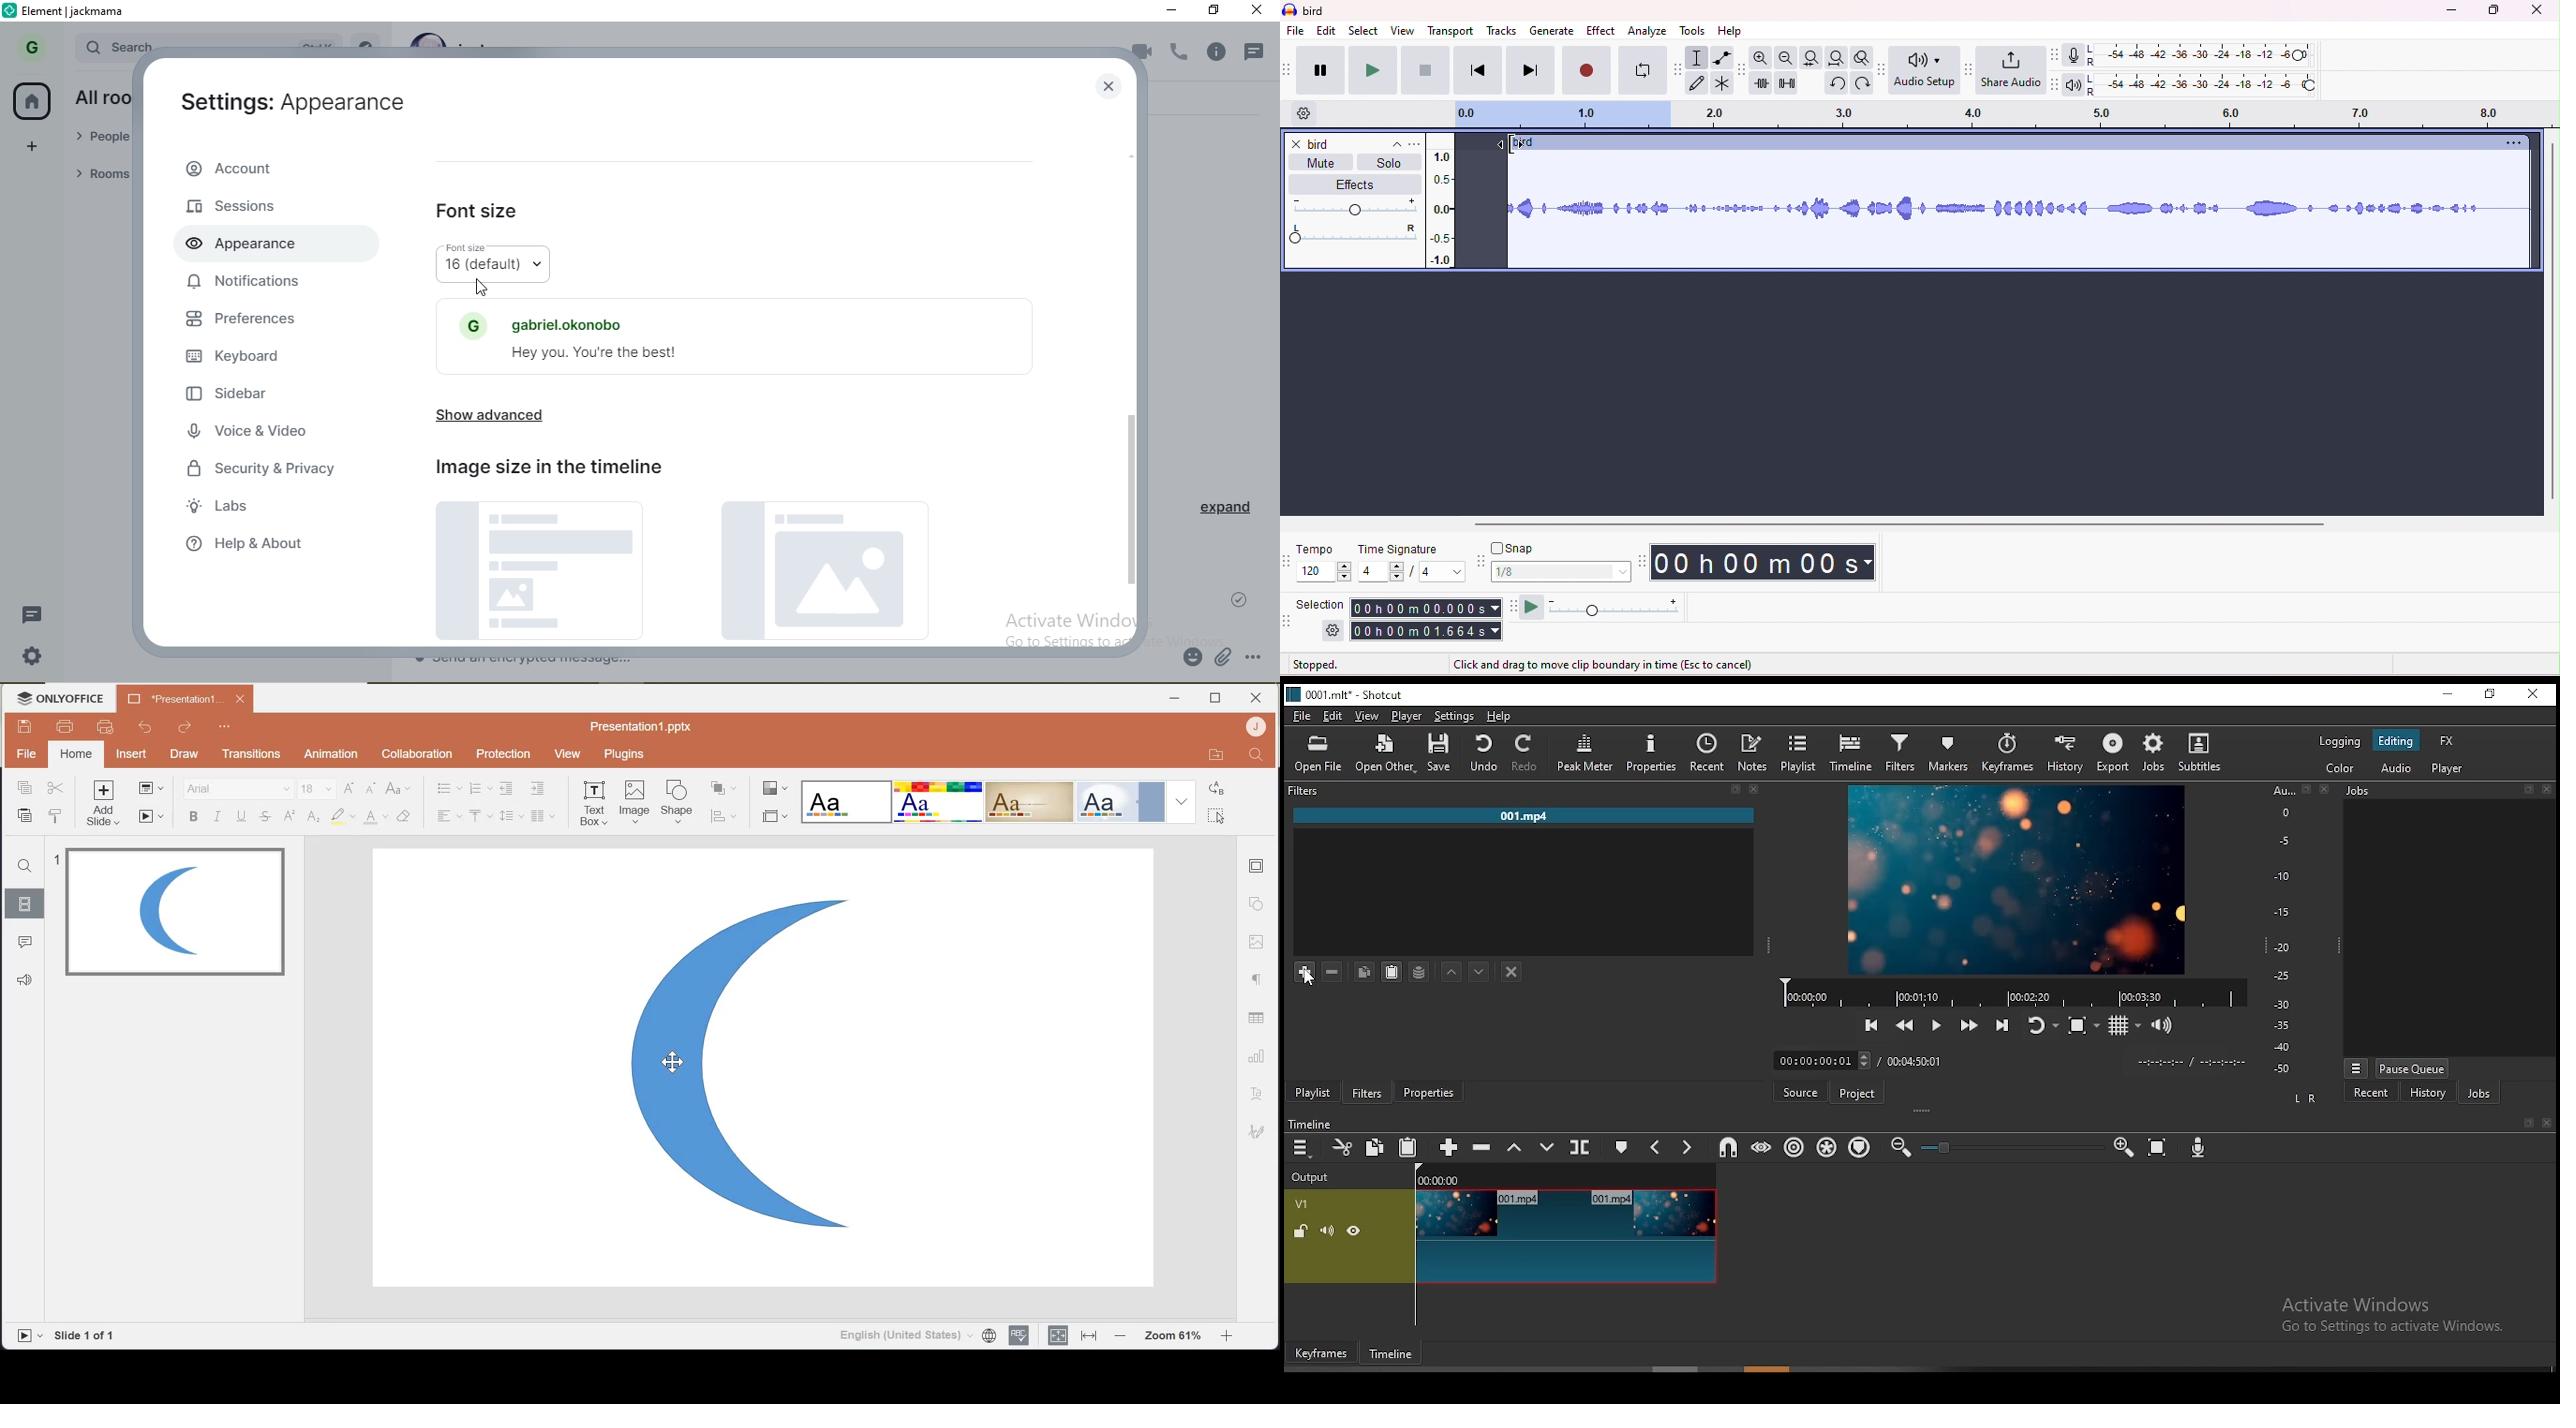 This screenshot has height=1428, width=2576. Describe the element at coordinates (1257, 1055) in the screenshot. I see `Charts` at that location.